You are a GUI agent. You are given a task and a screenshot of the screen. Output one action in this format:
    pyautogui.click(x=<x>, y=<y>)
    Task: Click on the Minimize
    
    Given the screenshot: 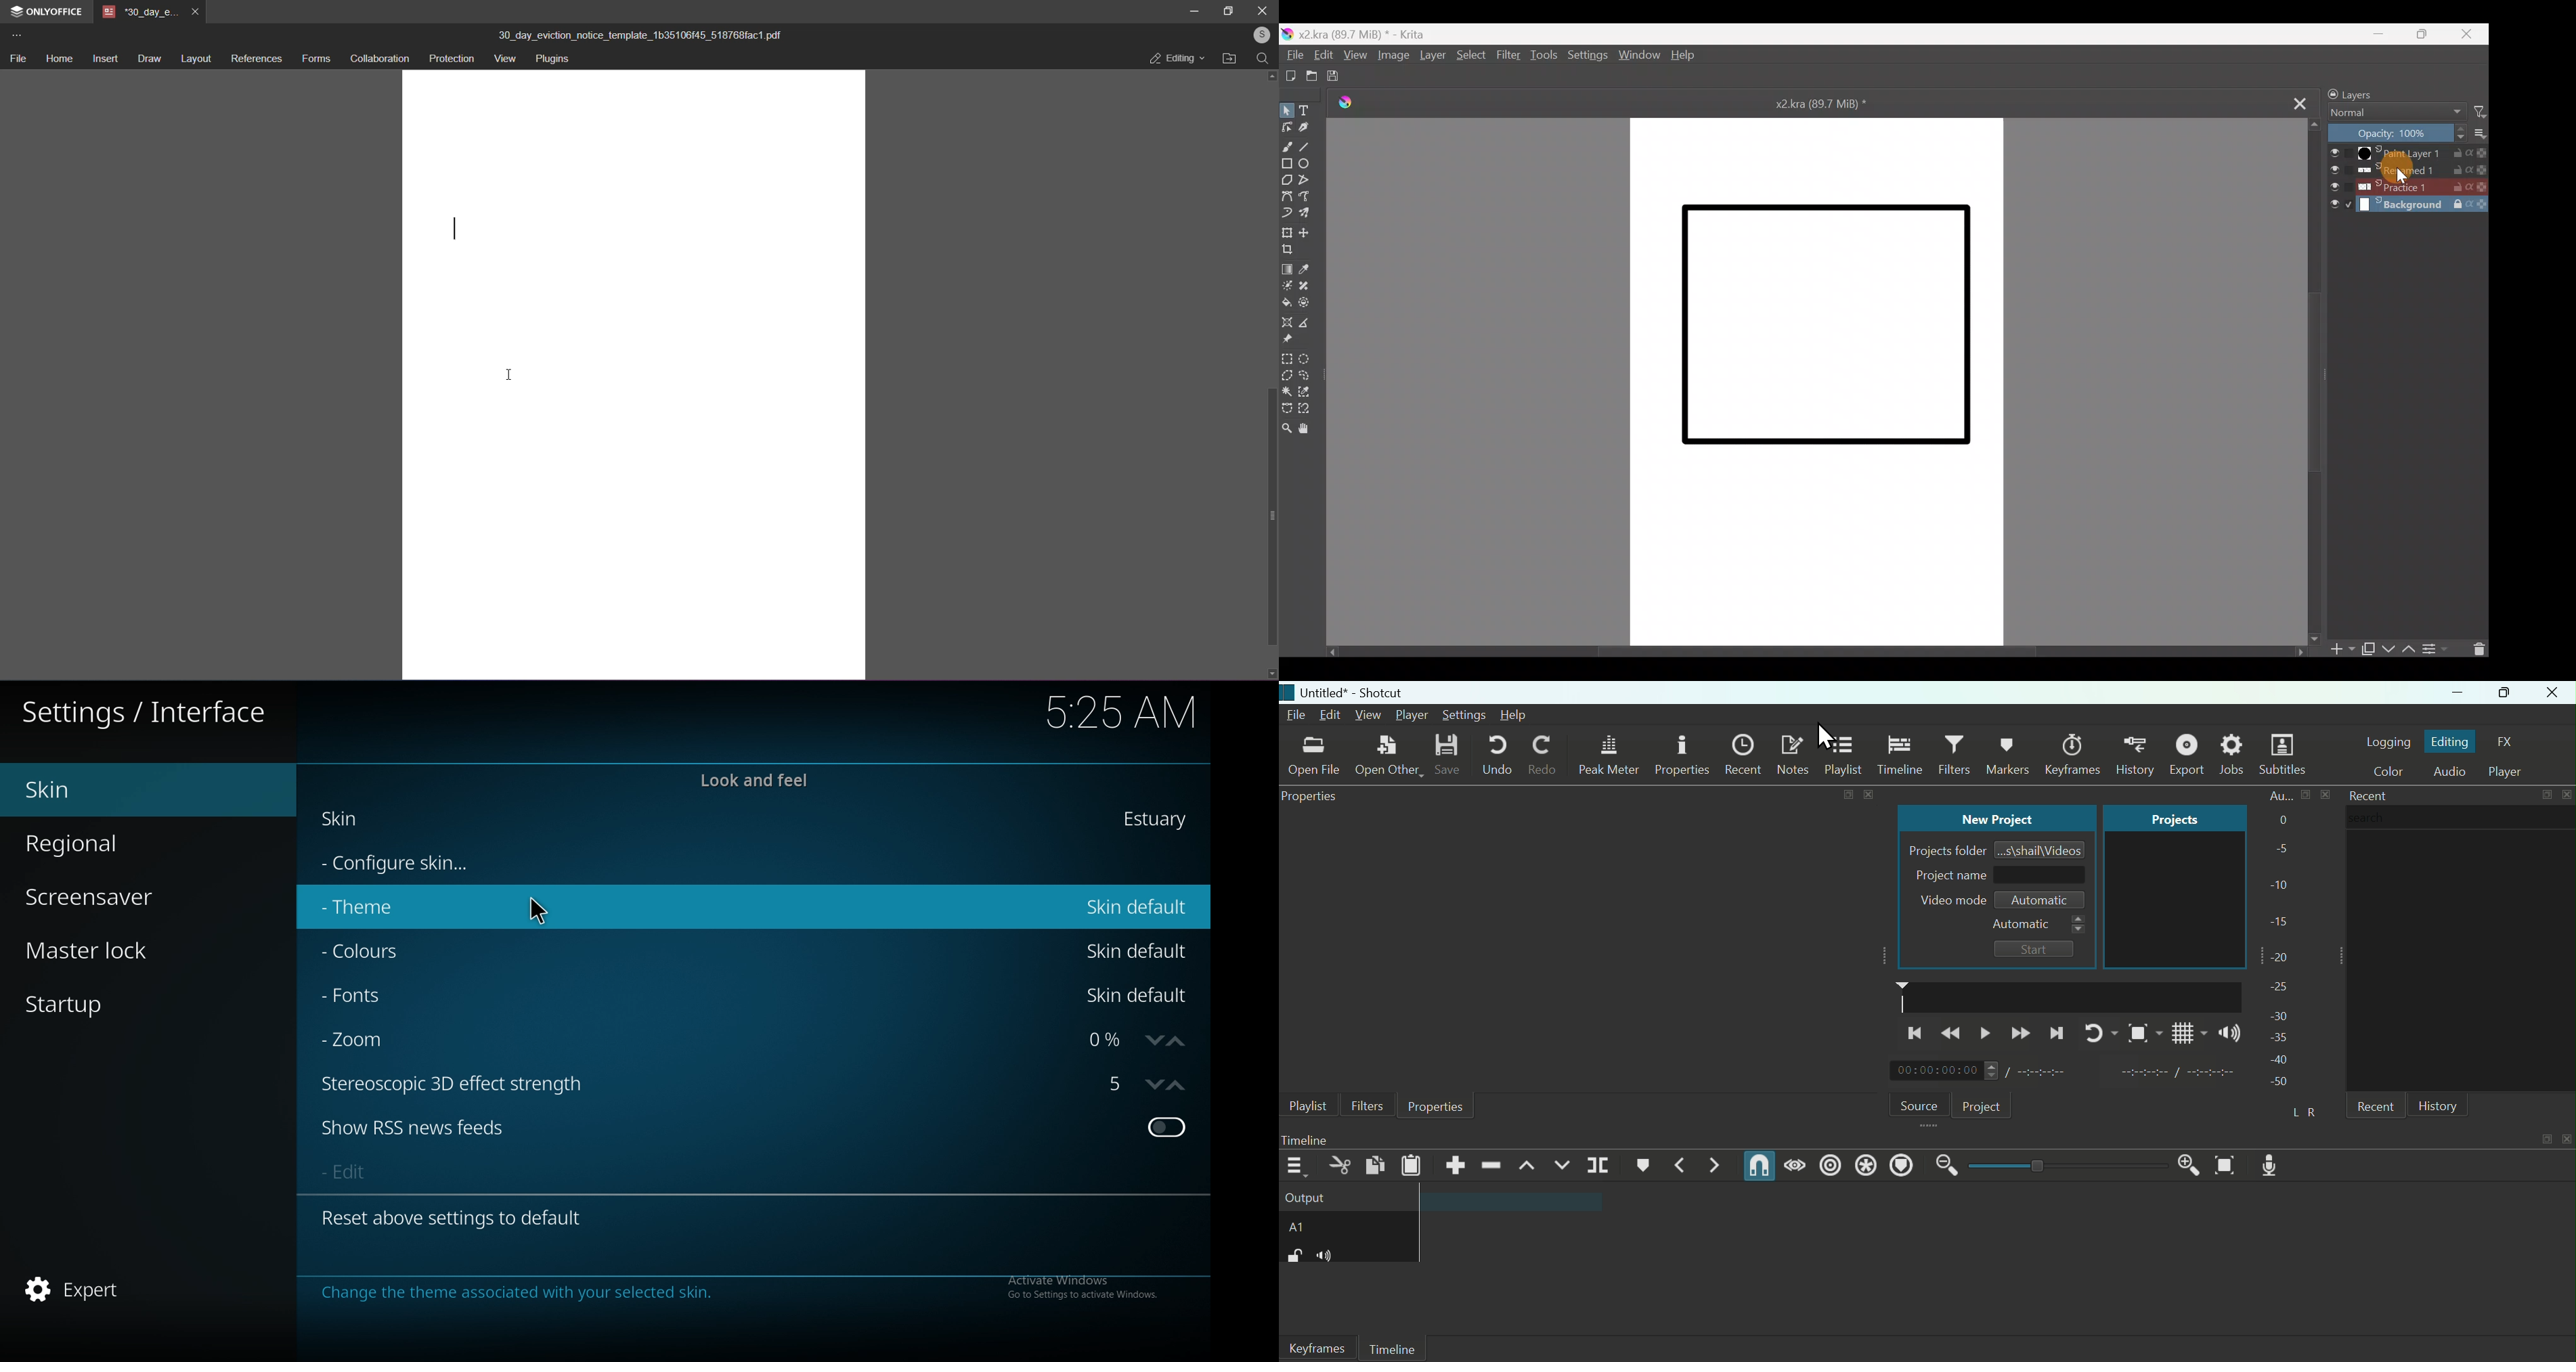 What is the action you would take?
    pyautogui.click(x=2444, y=693)
    